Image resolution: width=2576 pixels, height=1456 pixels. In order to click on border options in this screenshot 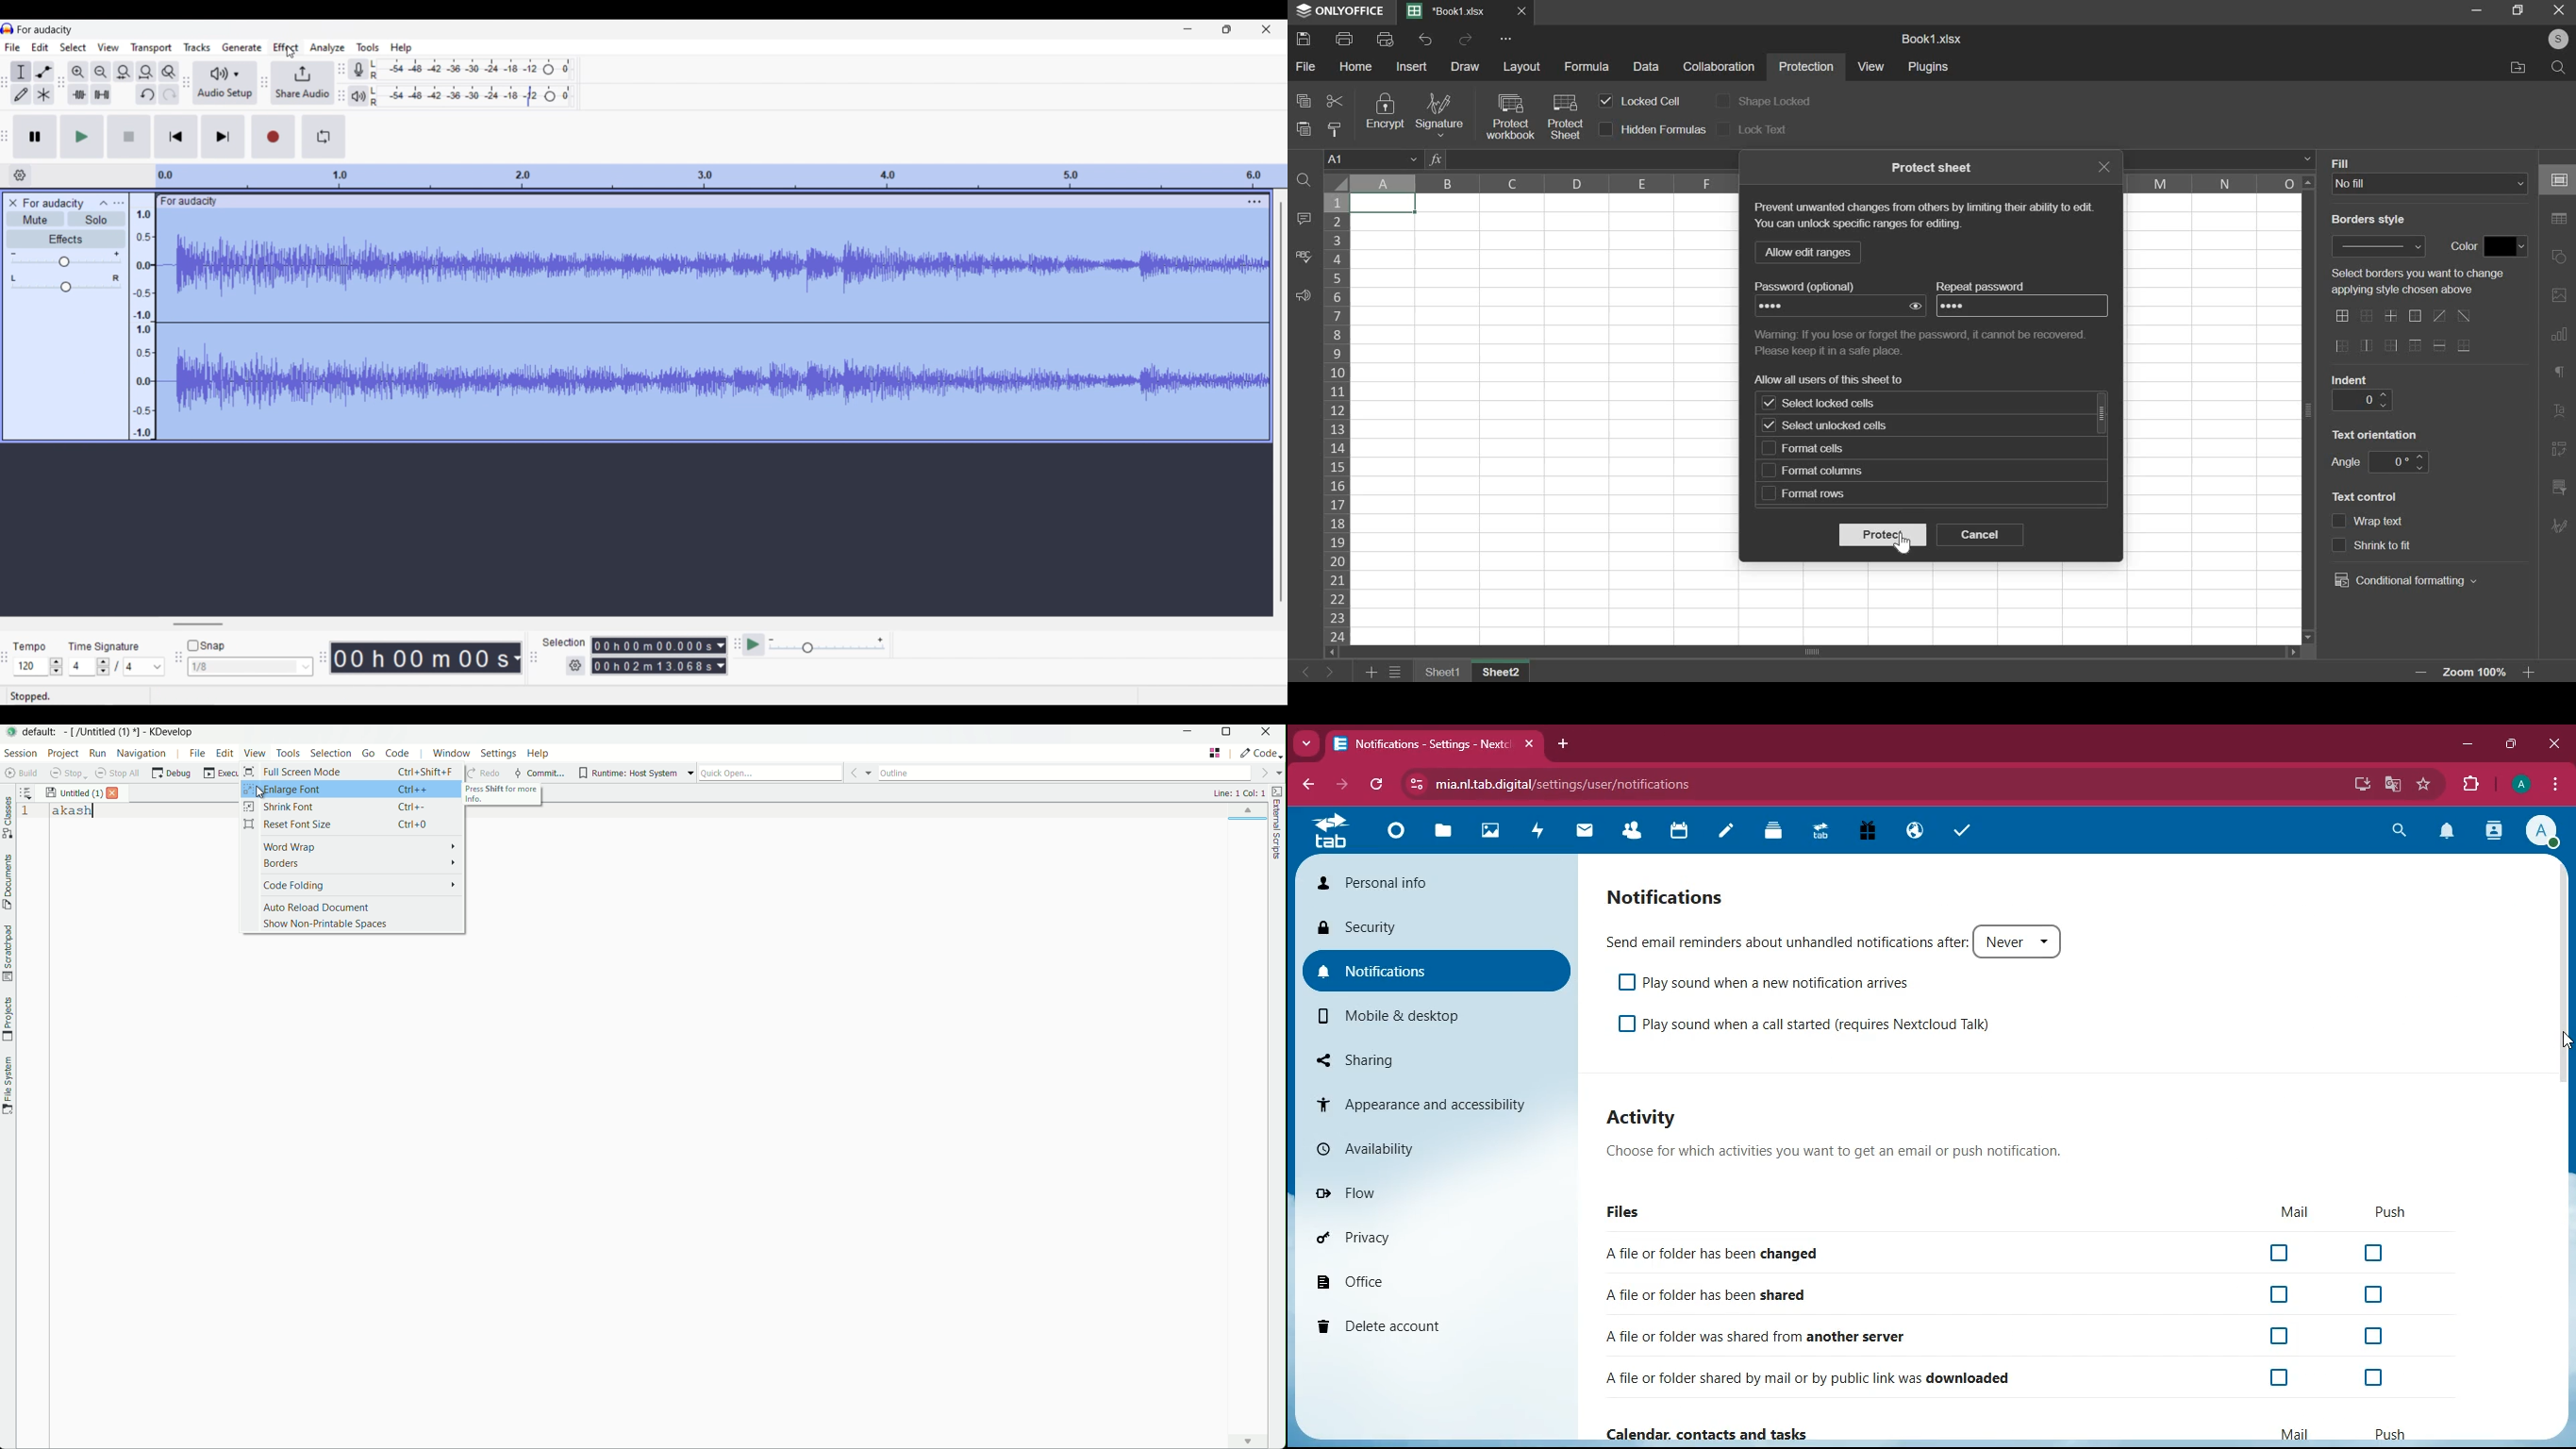, I will do `click(2366, 346)`.